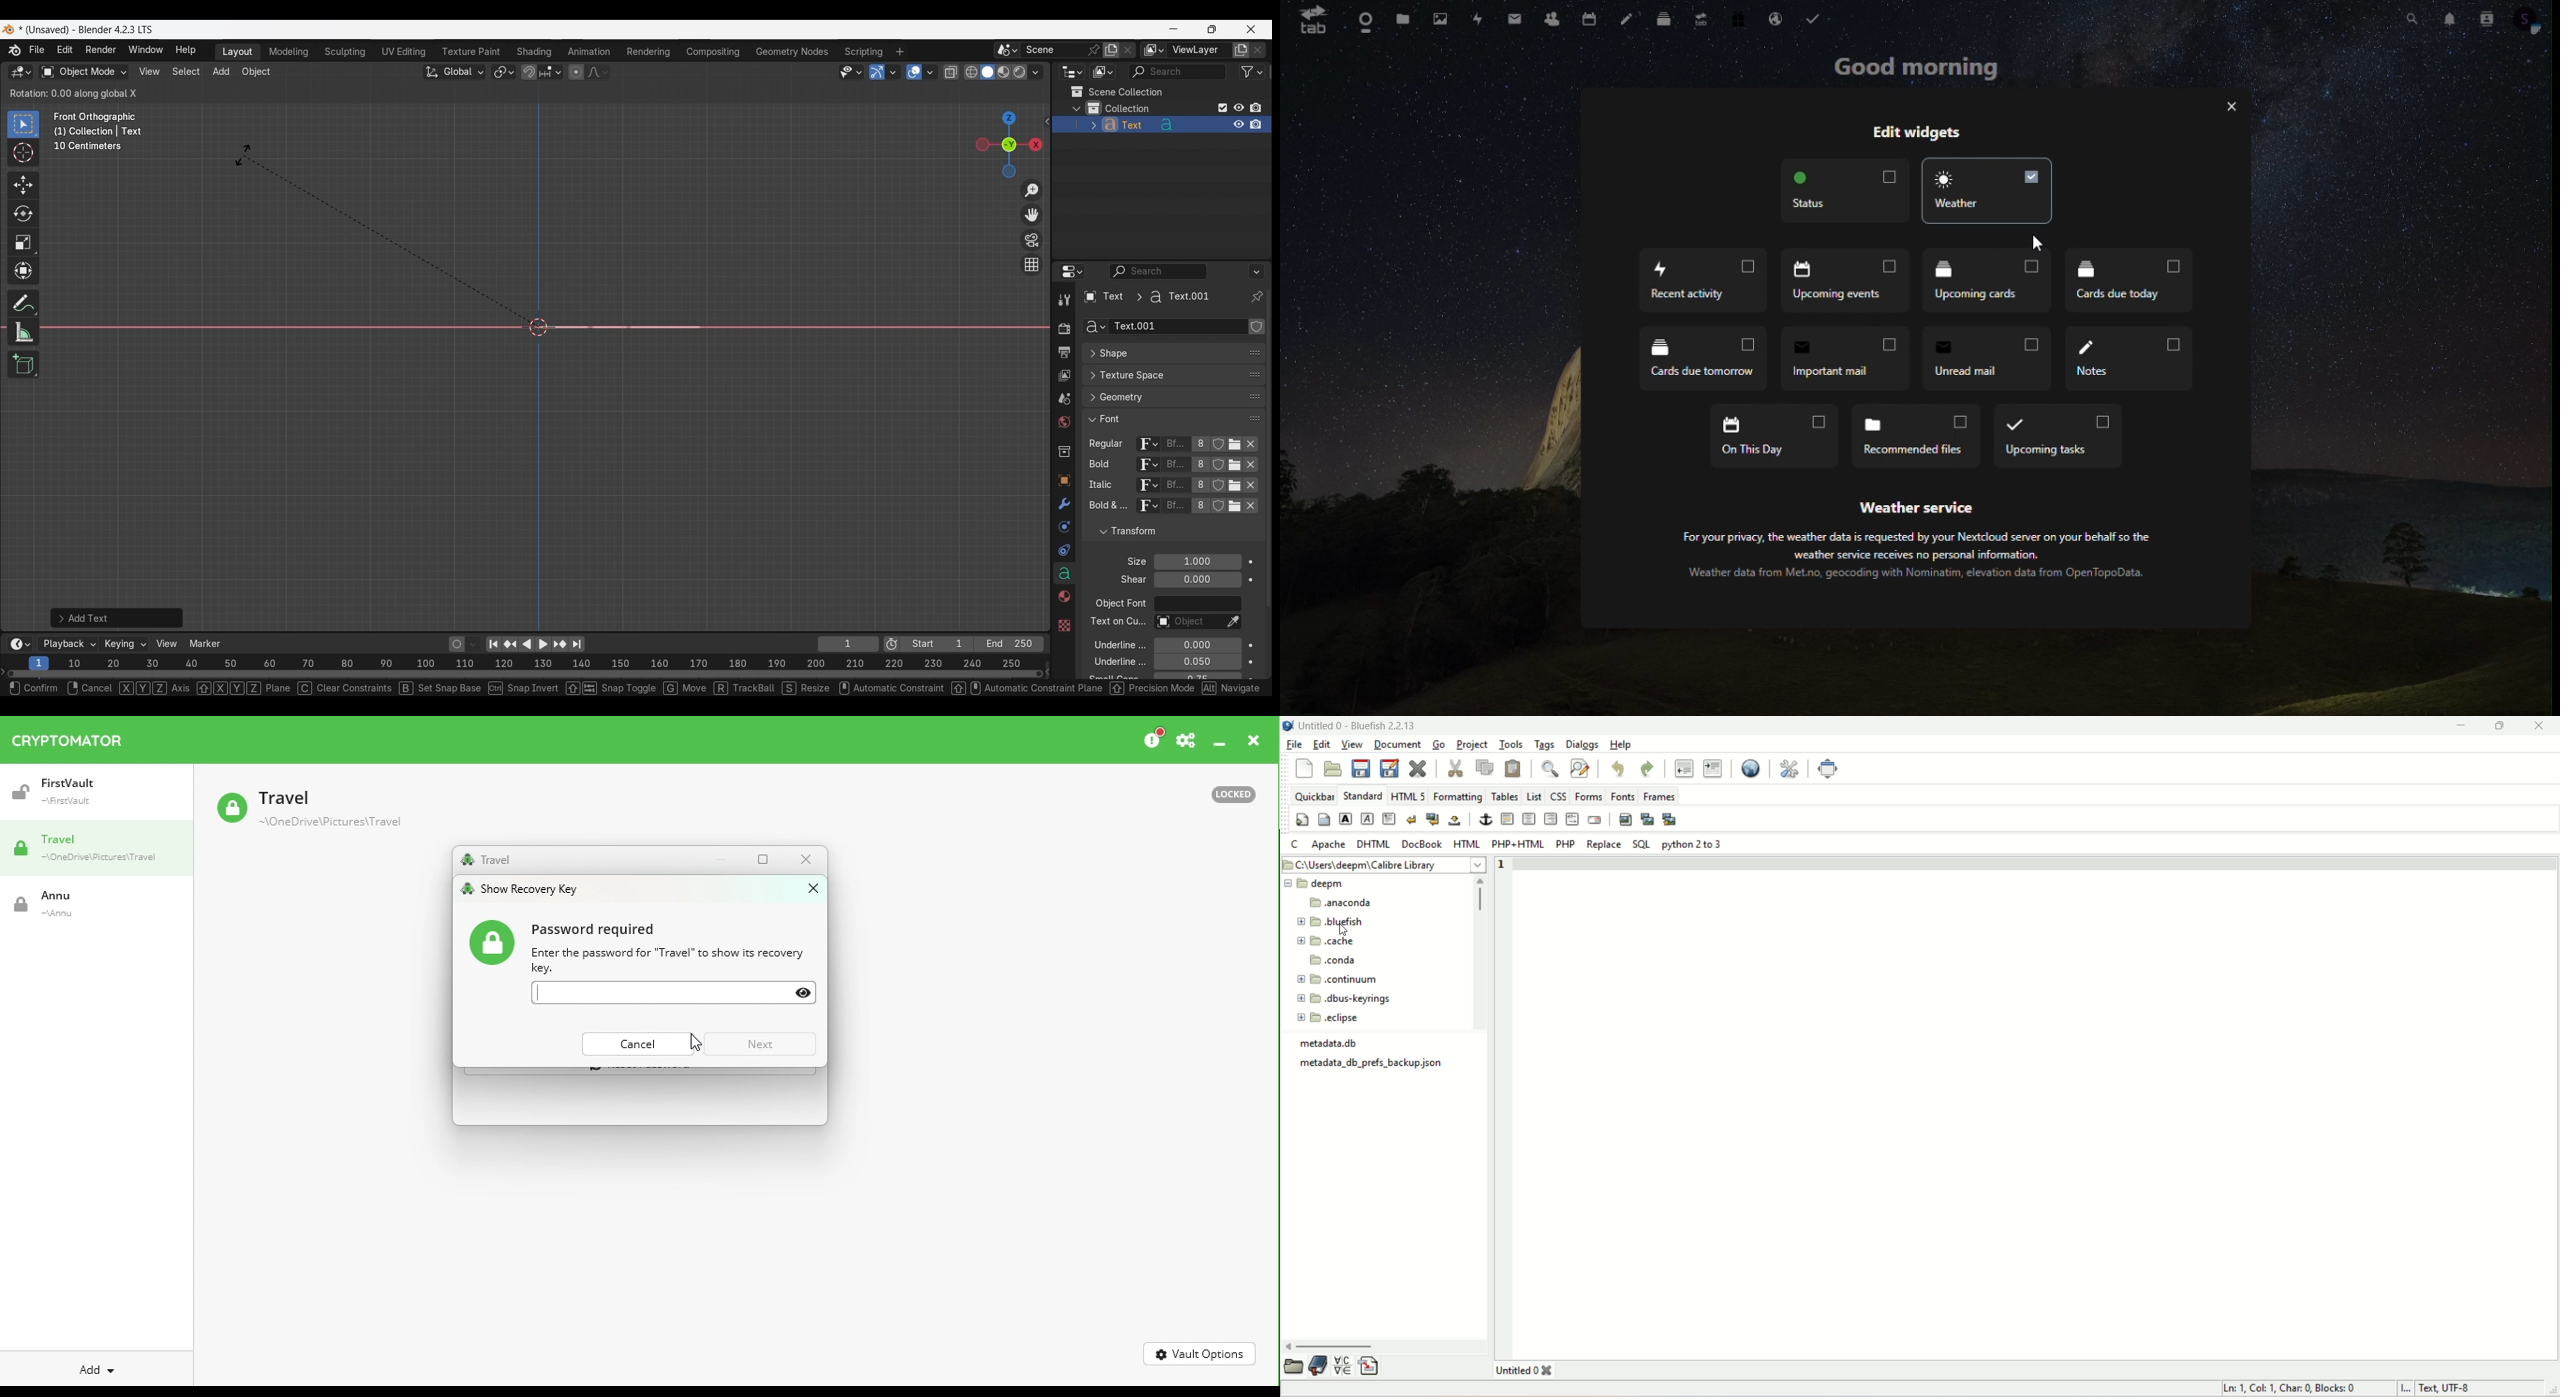 The width and height of the screenshot is (2576, 1400). What do you see at coordinates (1199, 646) in the screenshot?
I see `Underline position` at bounding box center [1199, 646].